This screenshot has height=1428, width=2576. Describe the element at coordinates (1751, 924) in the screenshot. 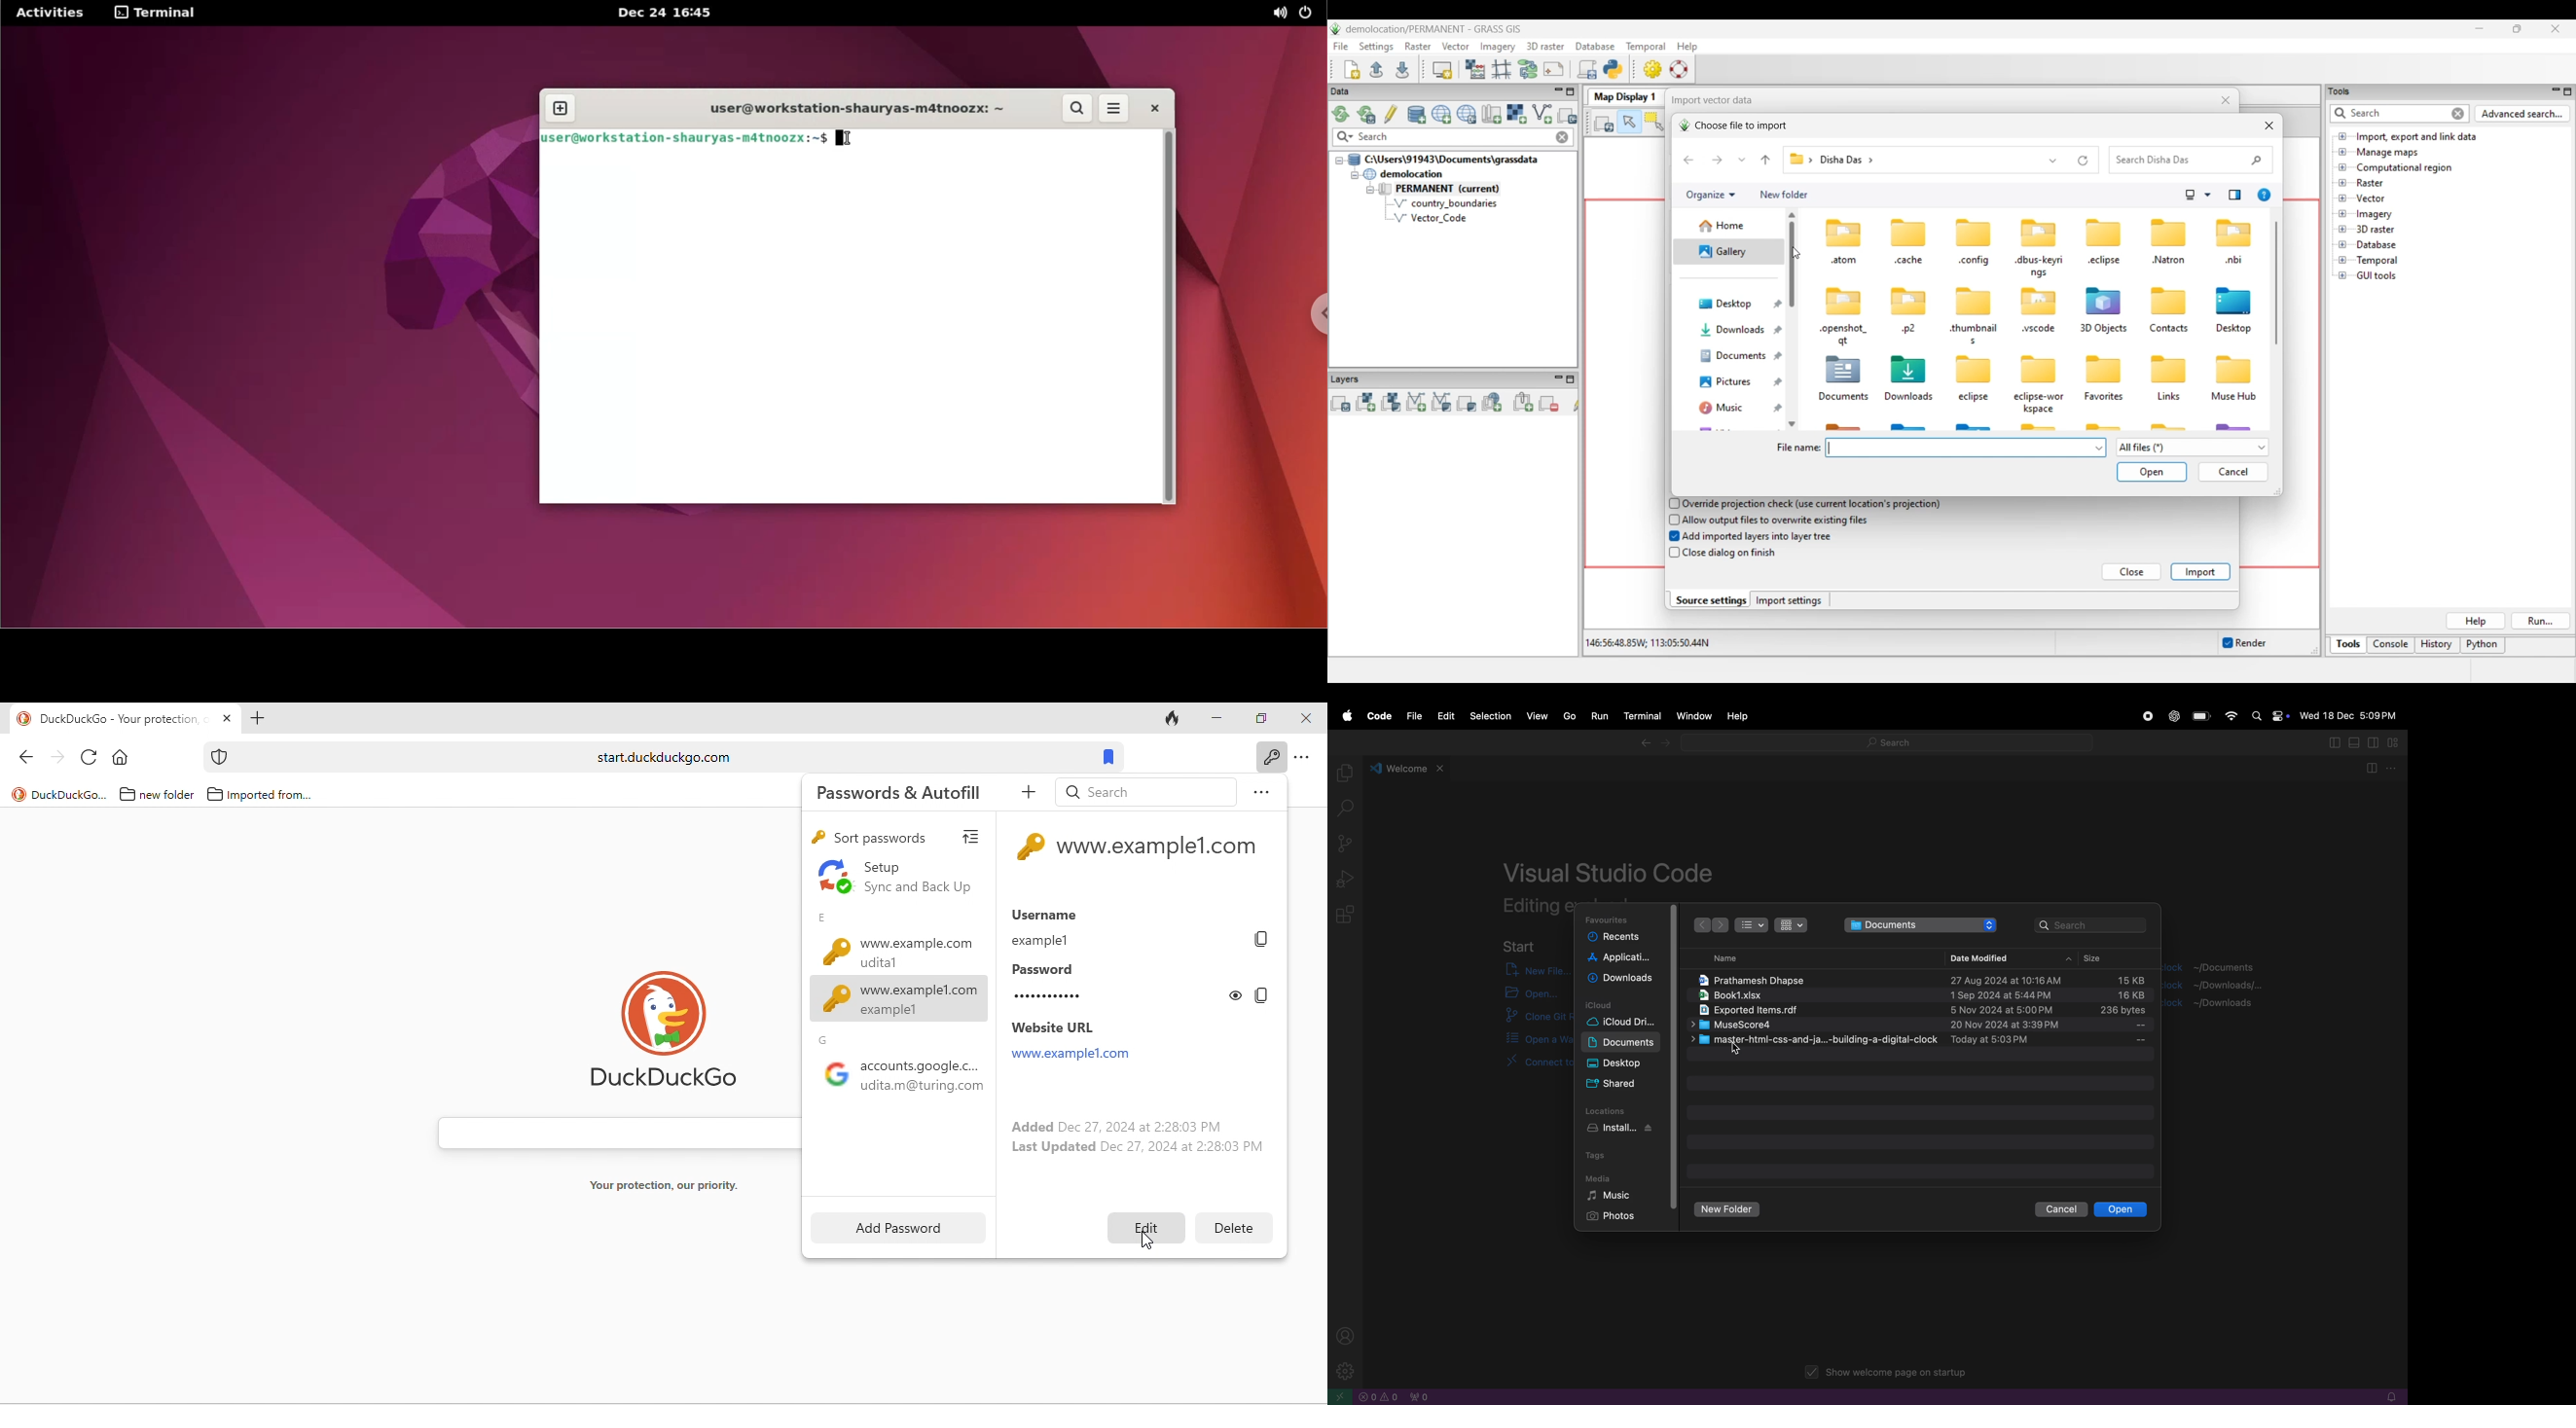

I see `sort with bullet` at that location.